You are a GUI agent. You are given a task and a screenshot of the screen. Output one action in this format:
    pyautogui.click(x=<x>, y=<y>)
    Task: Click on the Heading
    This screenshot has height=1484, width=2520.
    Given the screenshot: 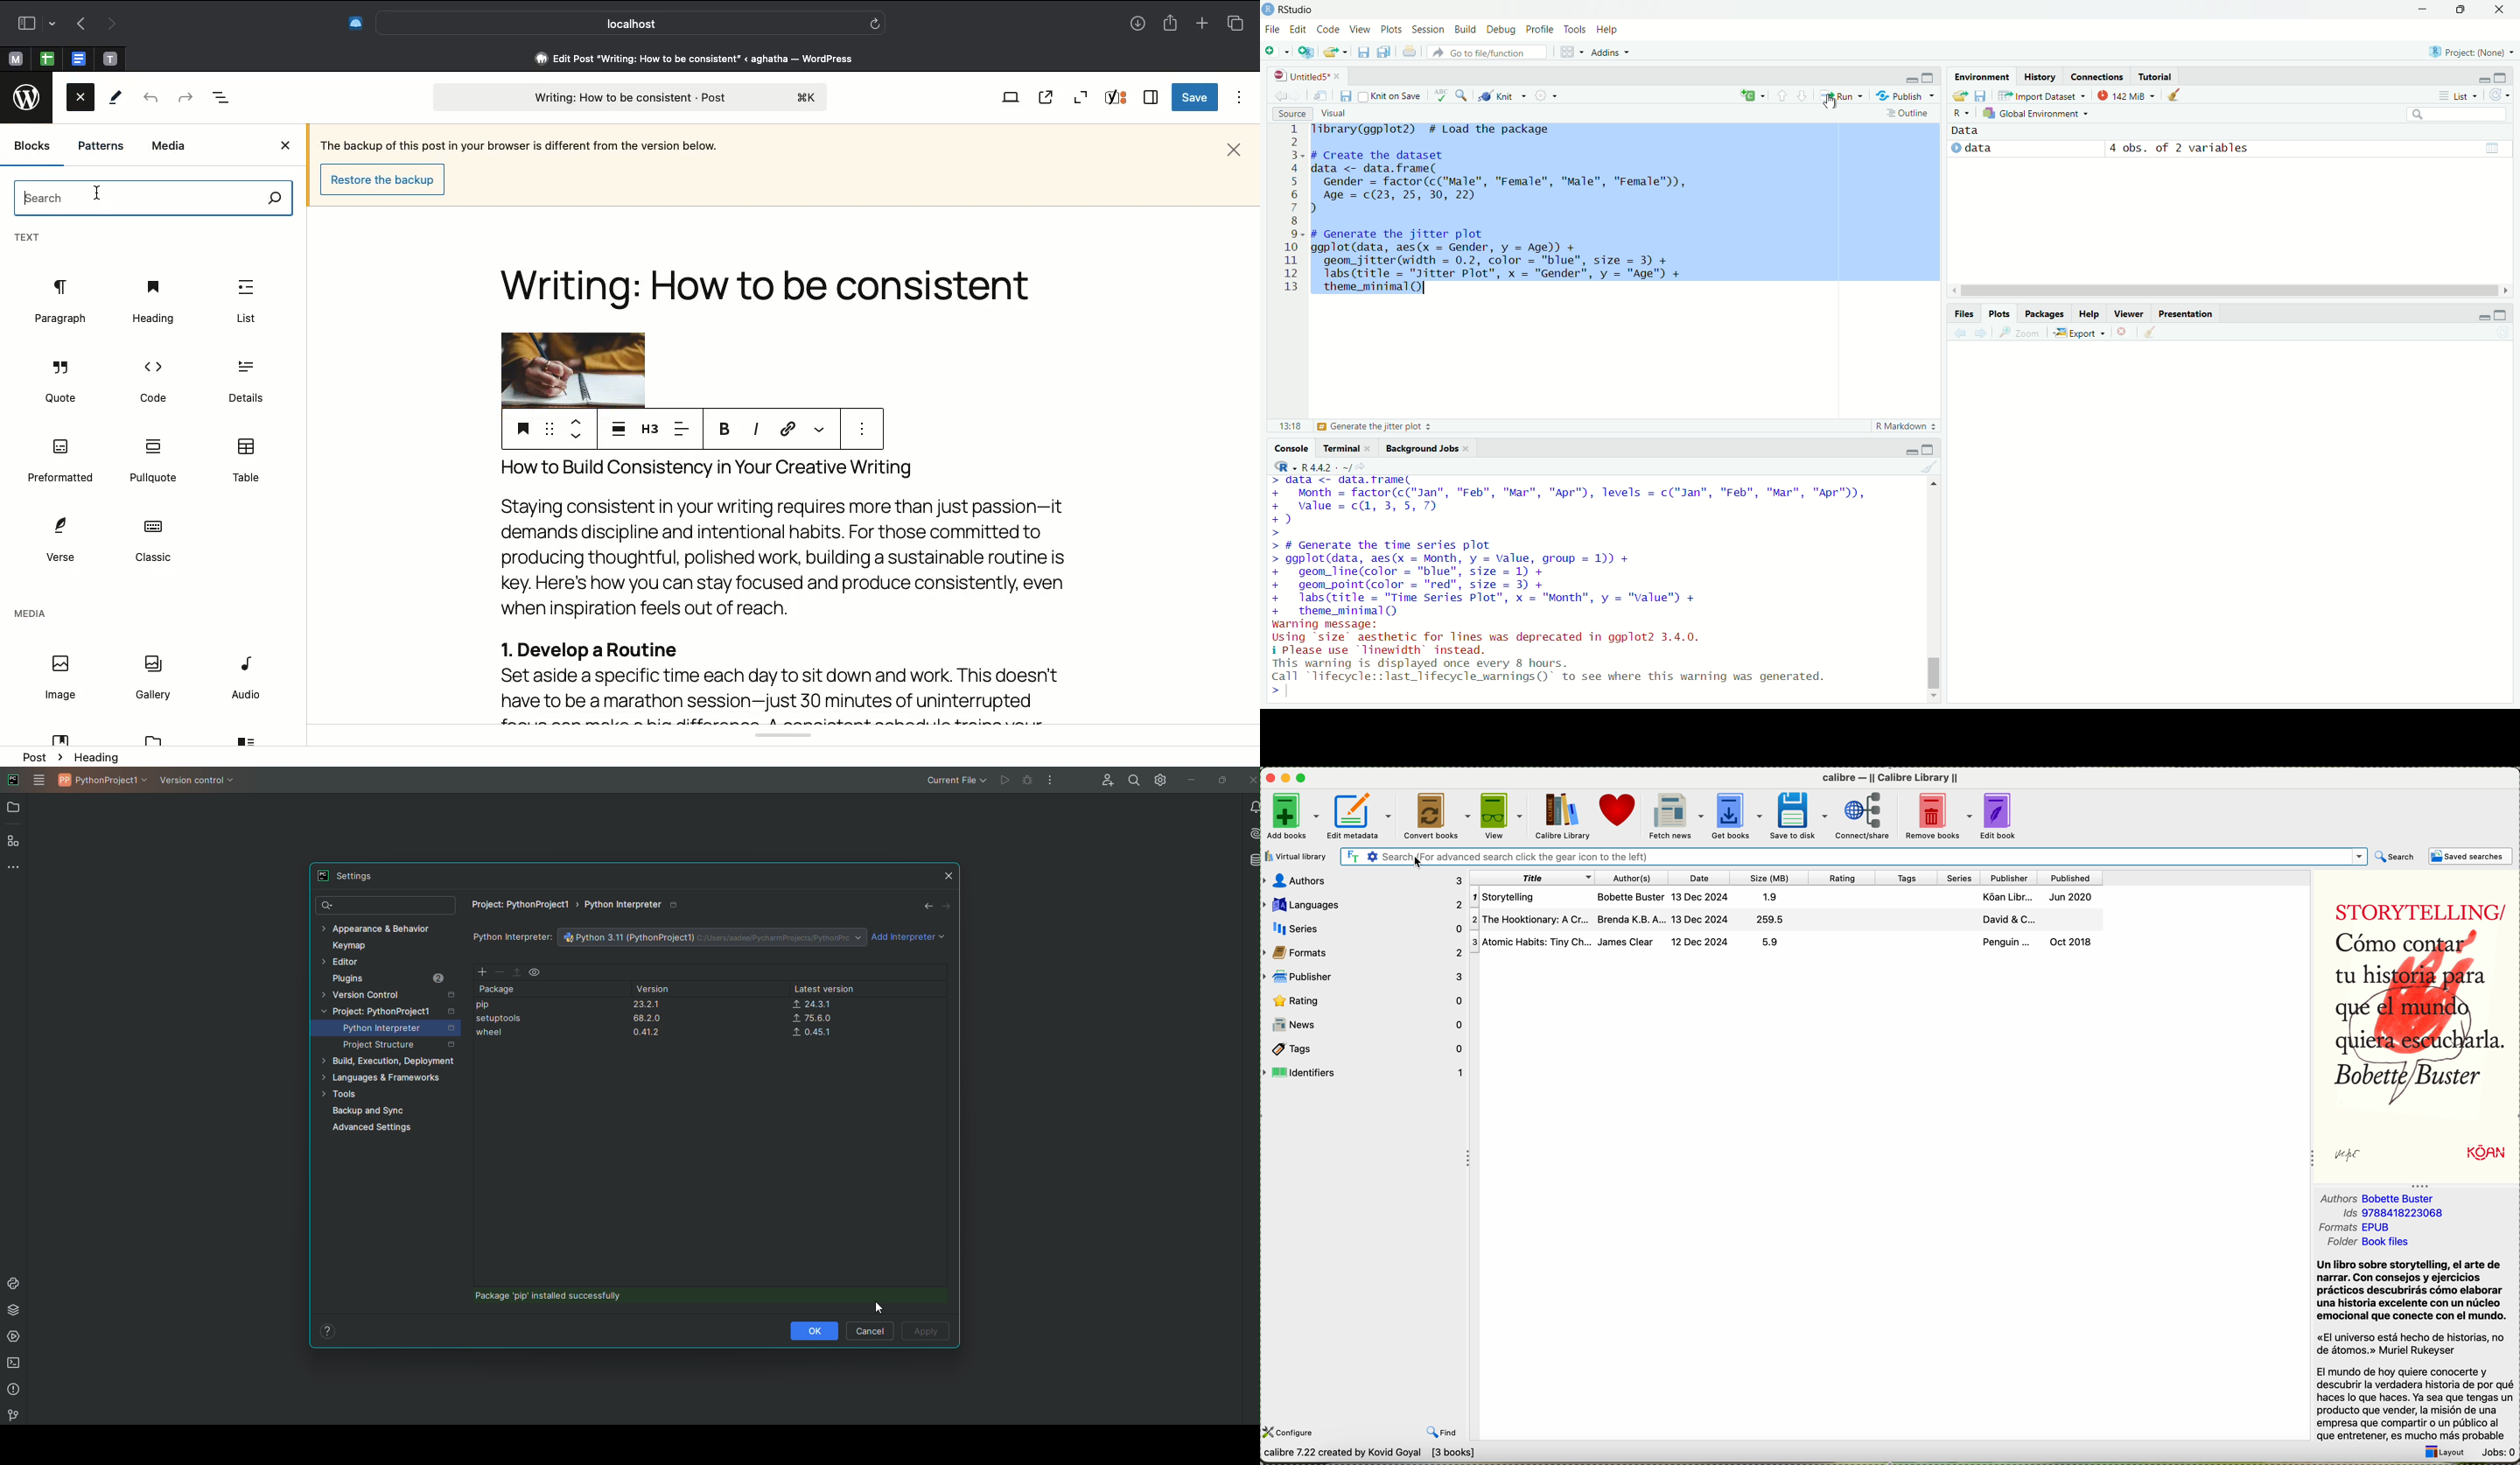 What is the action you would take?
    pyautogui.click(x=99, y=758)
    